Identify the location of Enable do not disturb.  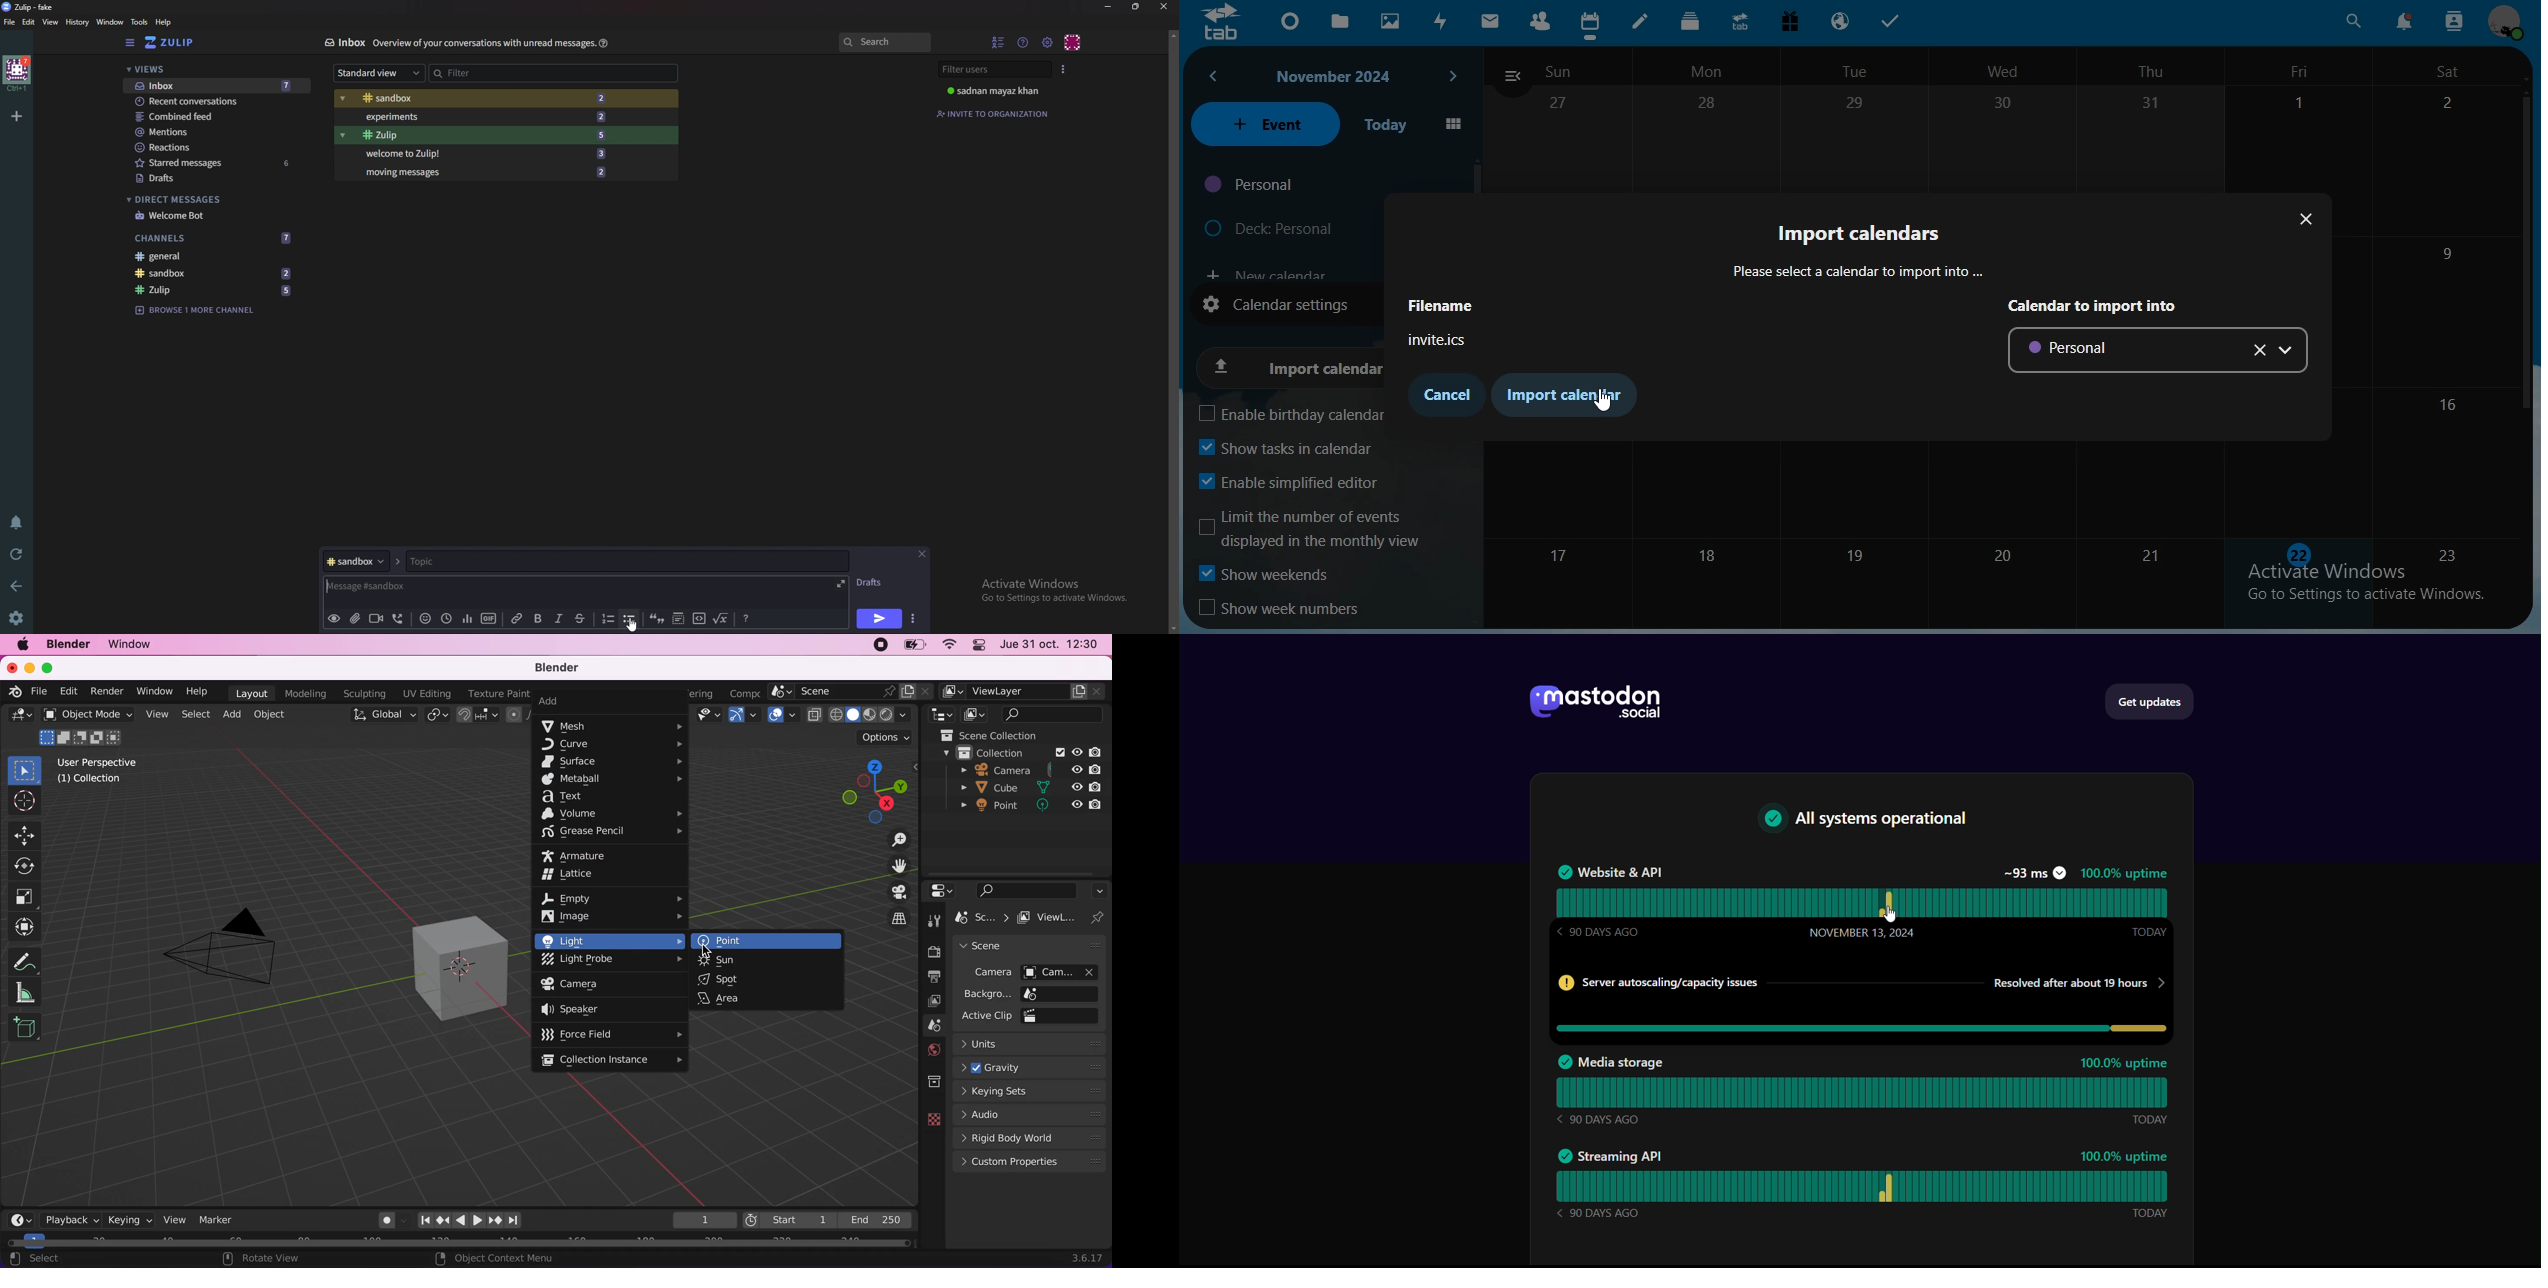
(18, 520).